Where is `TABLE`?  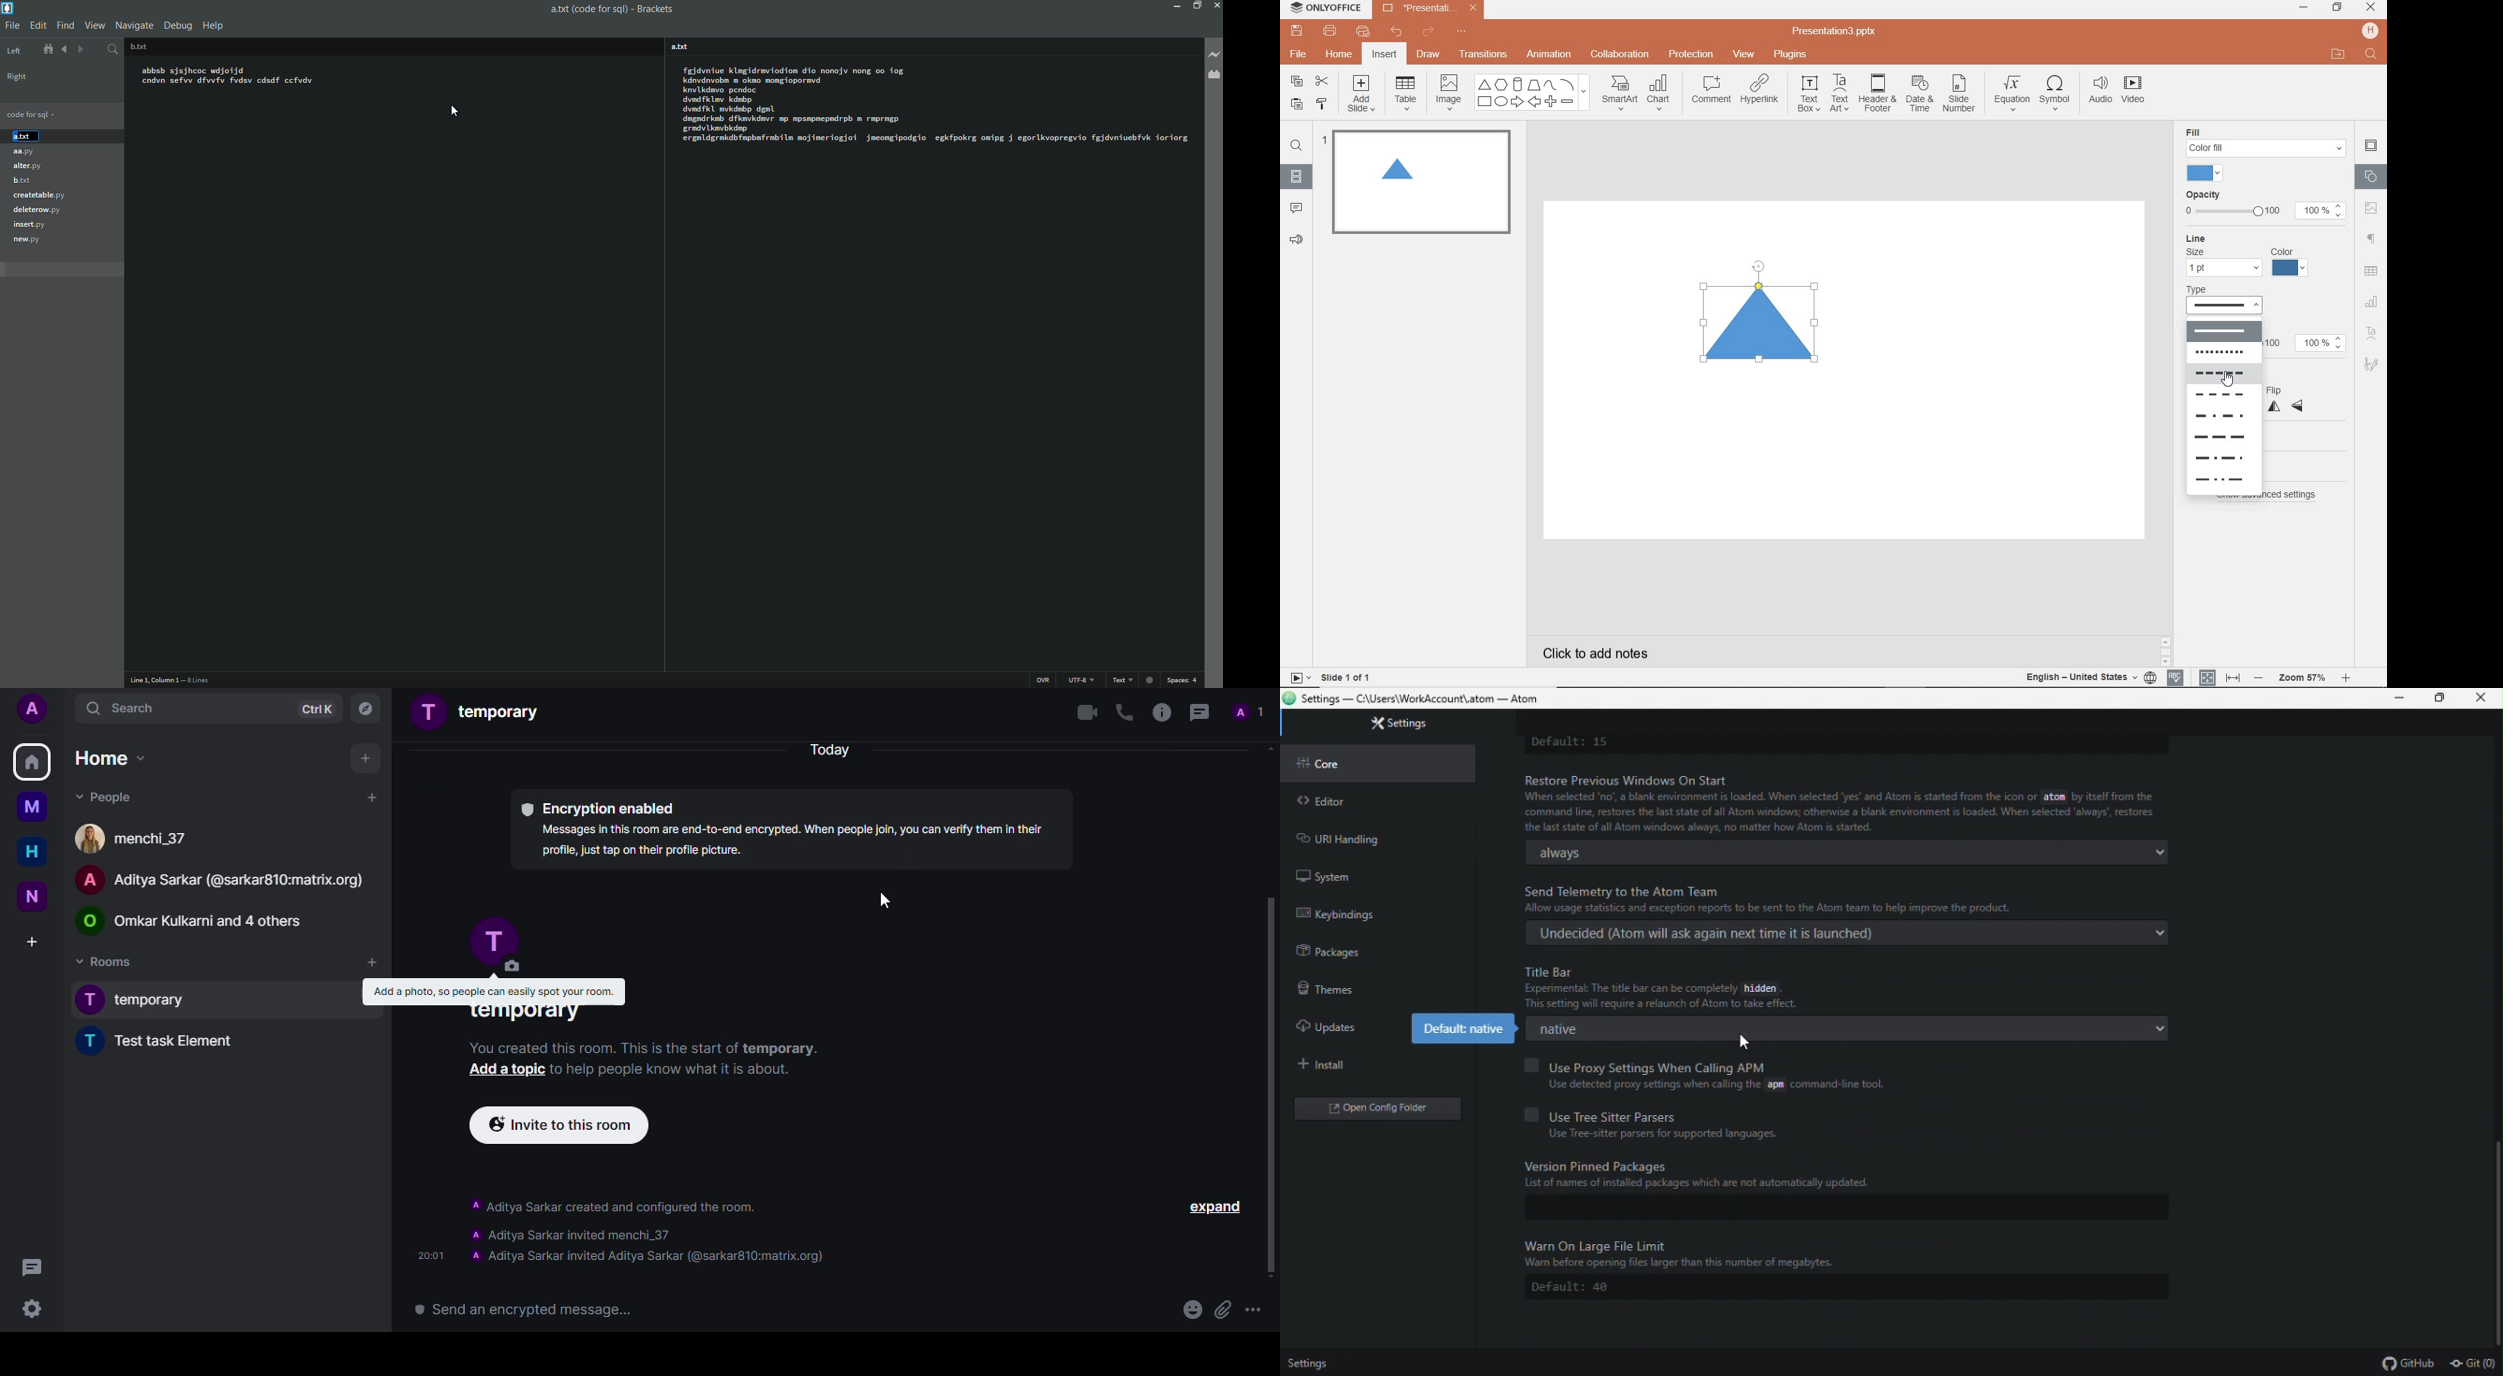
TABLE is located at coordinates (1406, 94).